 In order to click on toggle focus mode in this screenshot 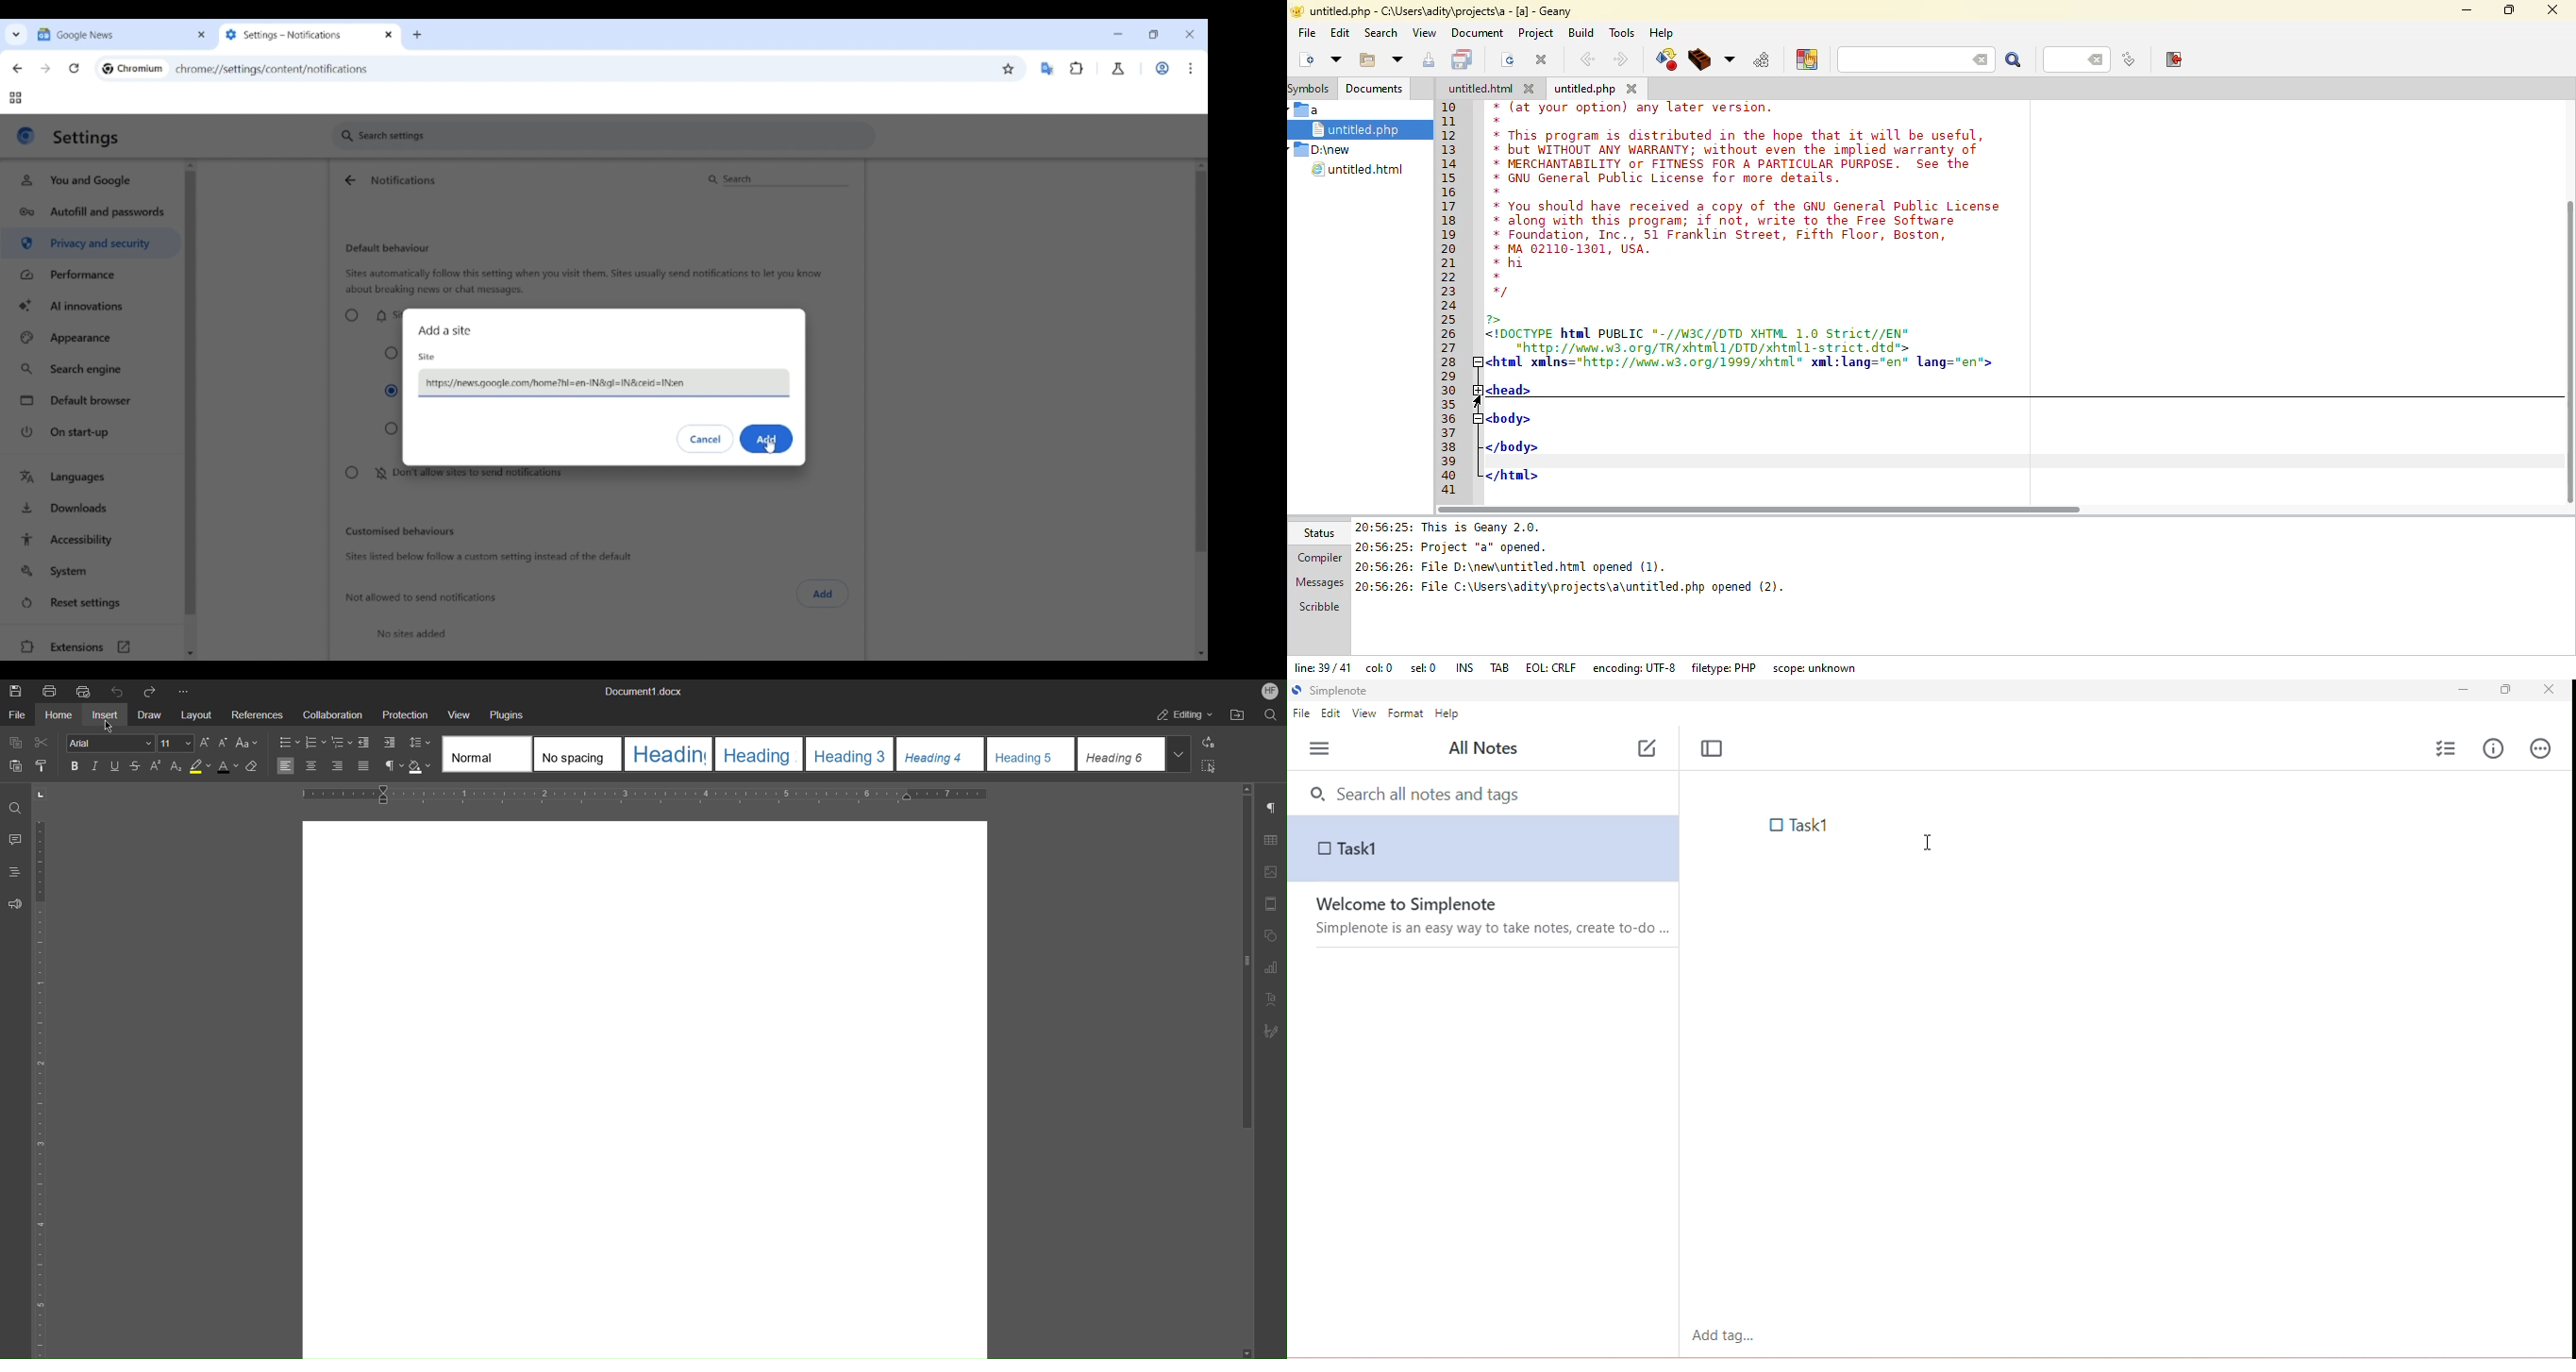, I will do `click(1712, 749)`.